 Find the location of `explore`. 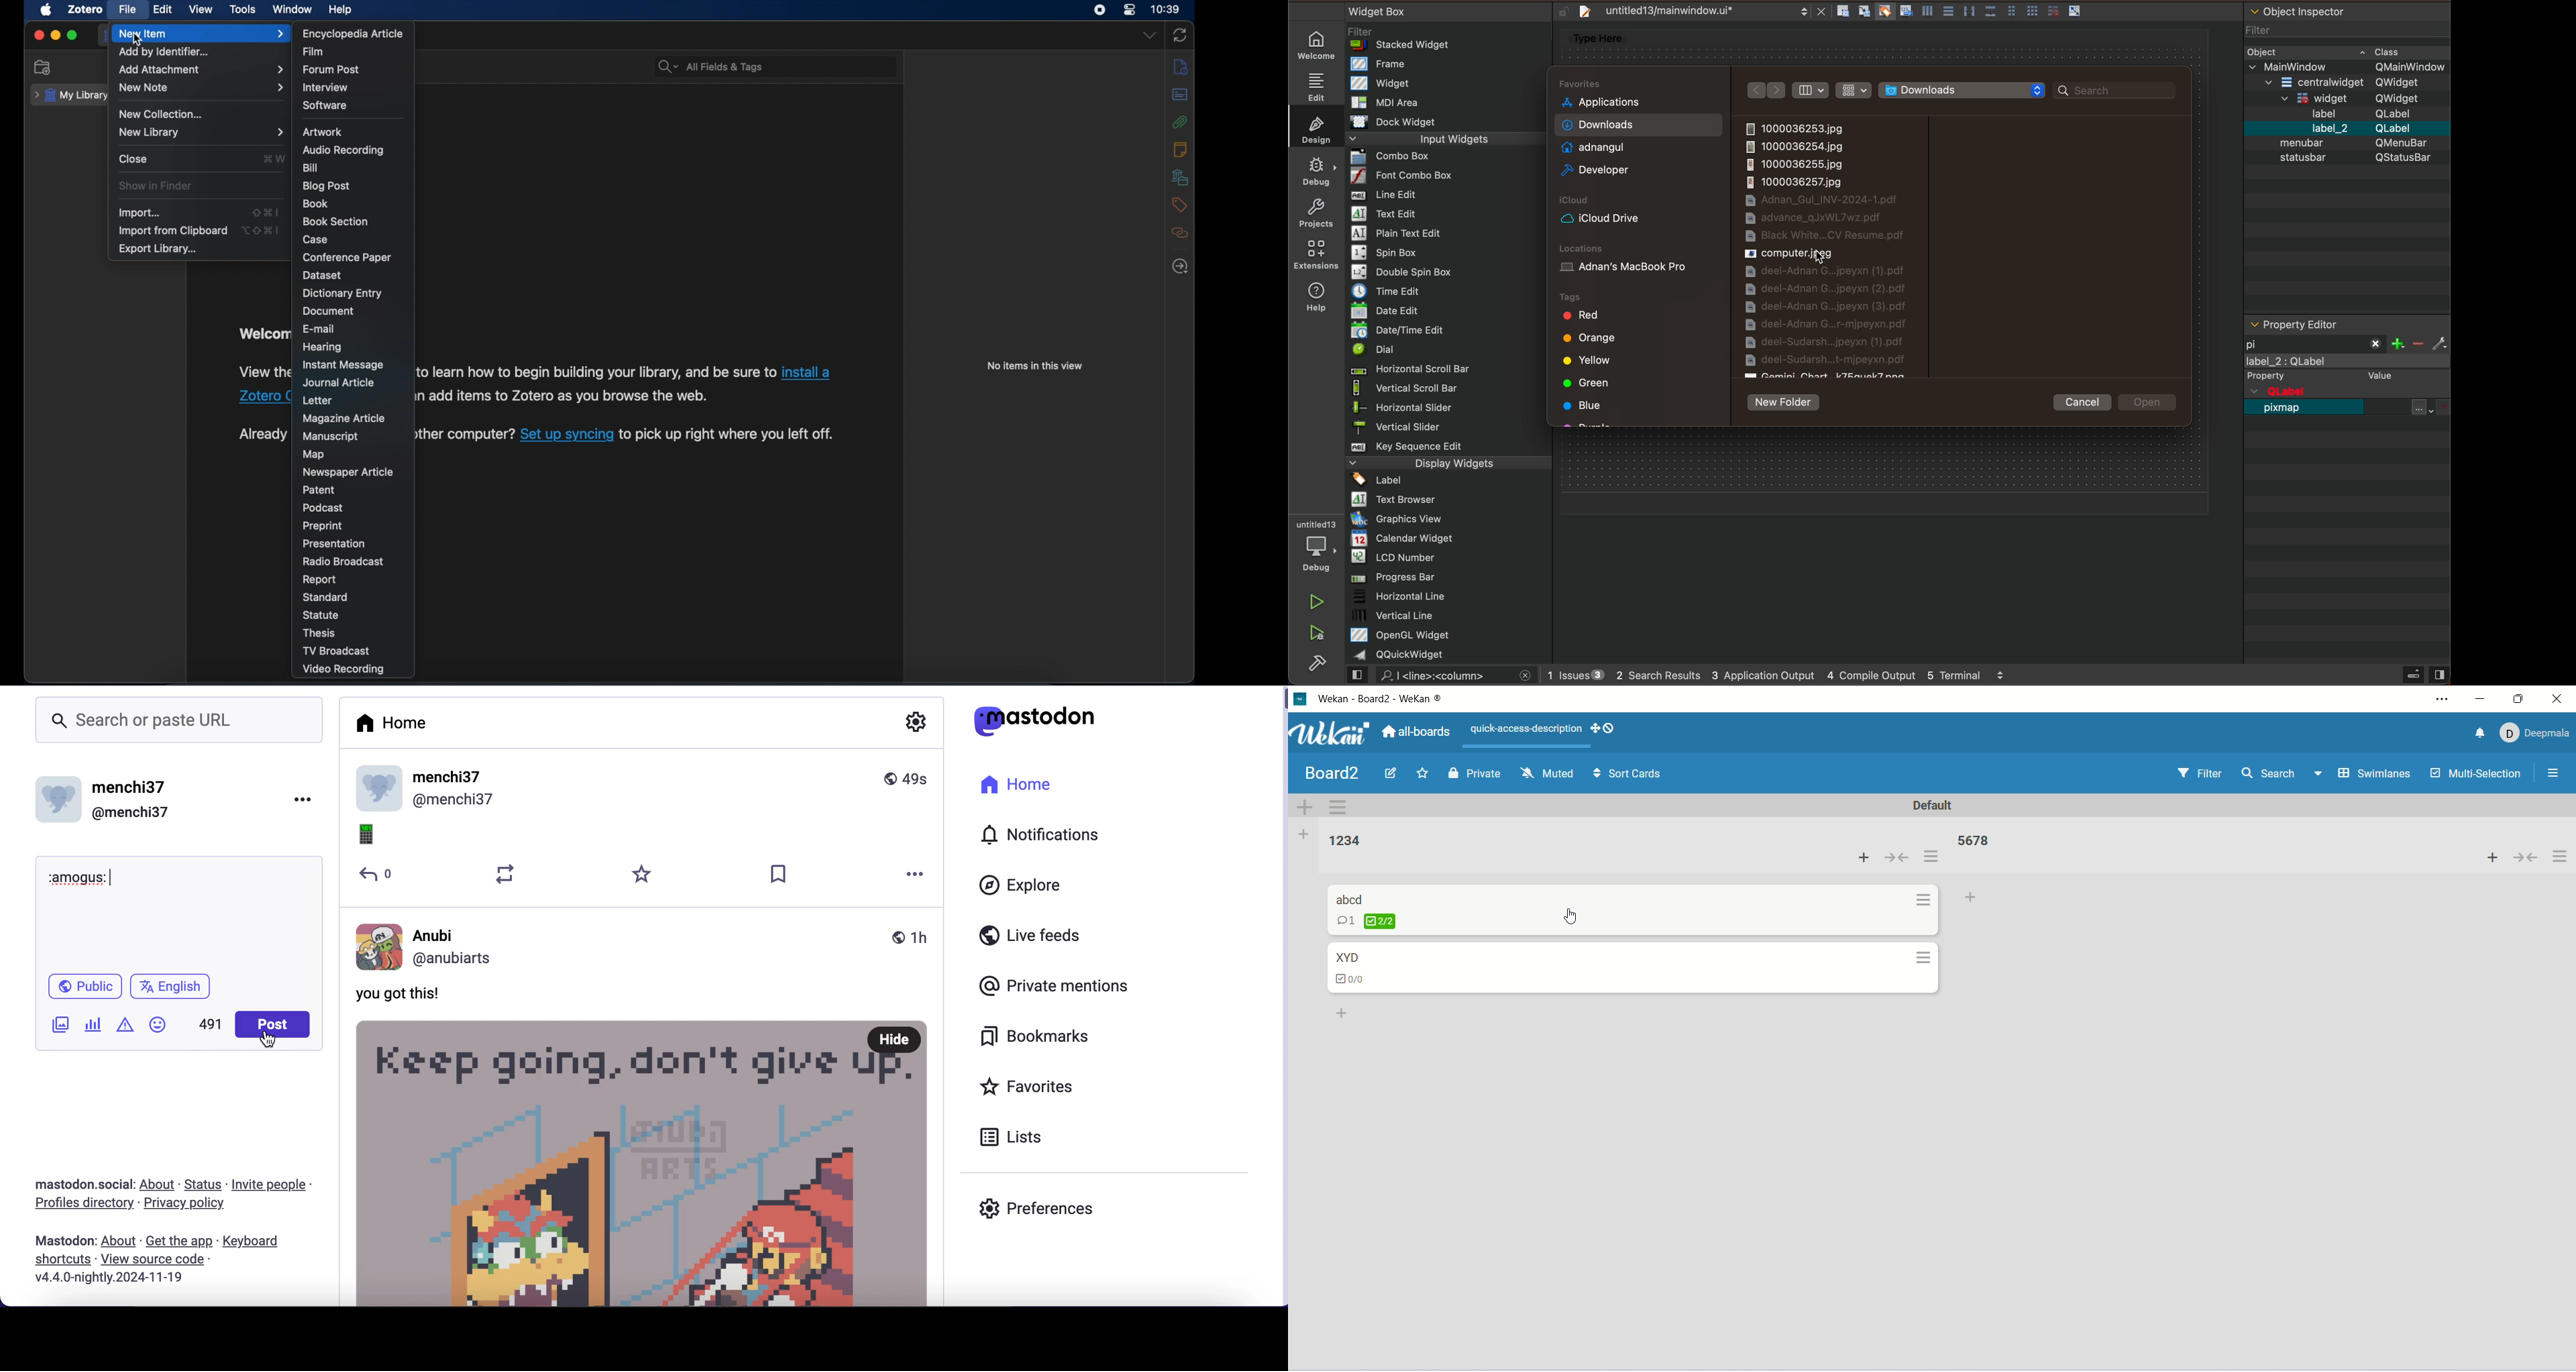

explore is located at coordinates (1037, 887).